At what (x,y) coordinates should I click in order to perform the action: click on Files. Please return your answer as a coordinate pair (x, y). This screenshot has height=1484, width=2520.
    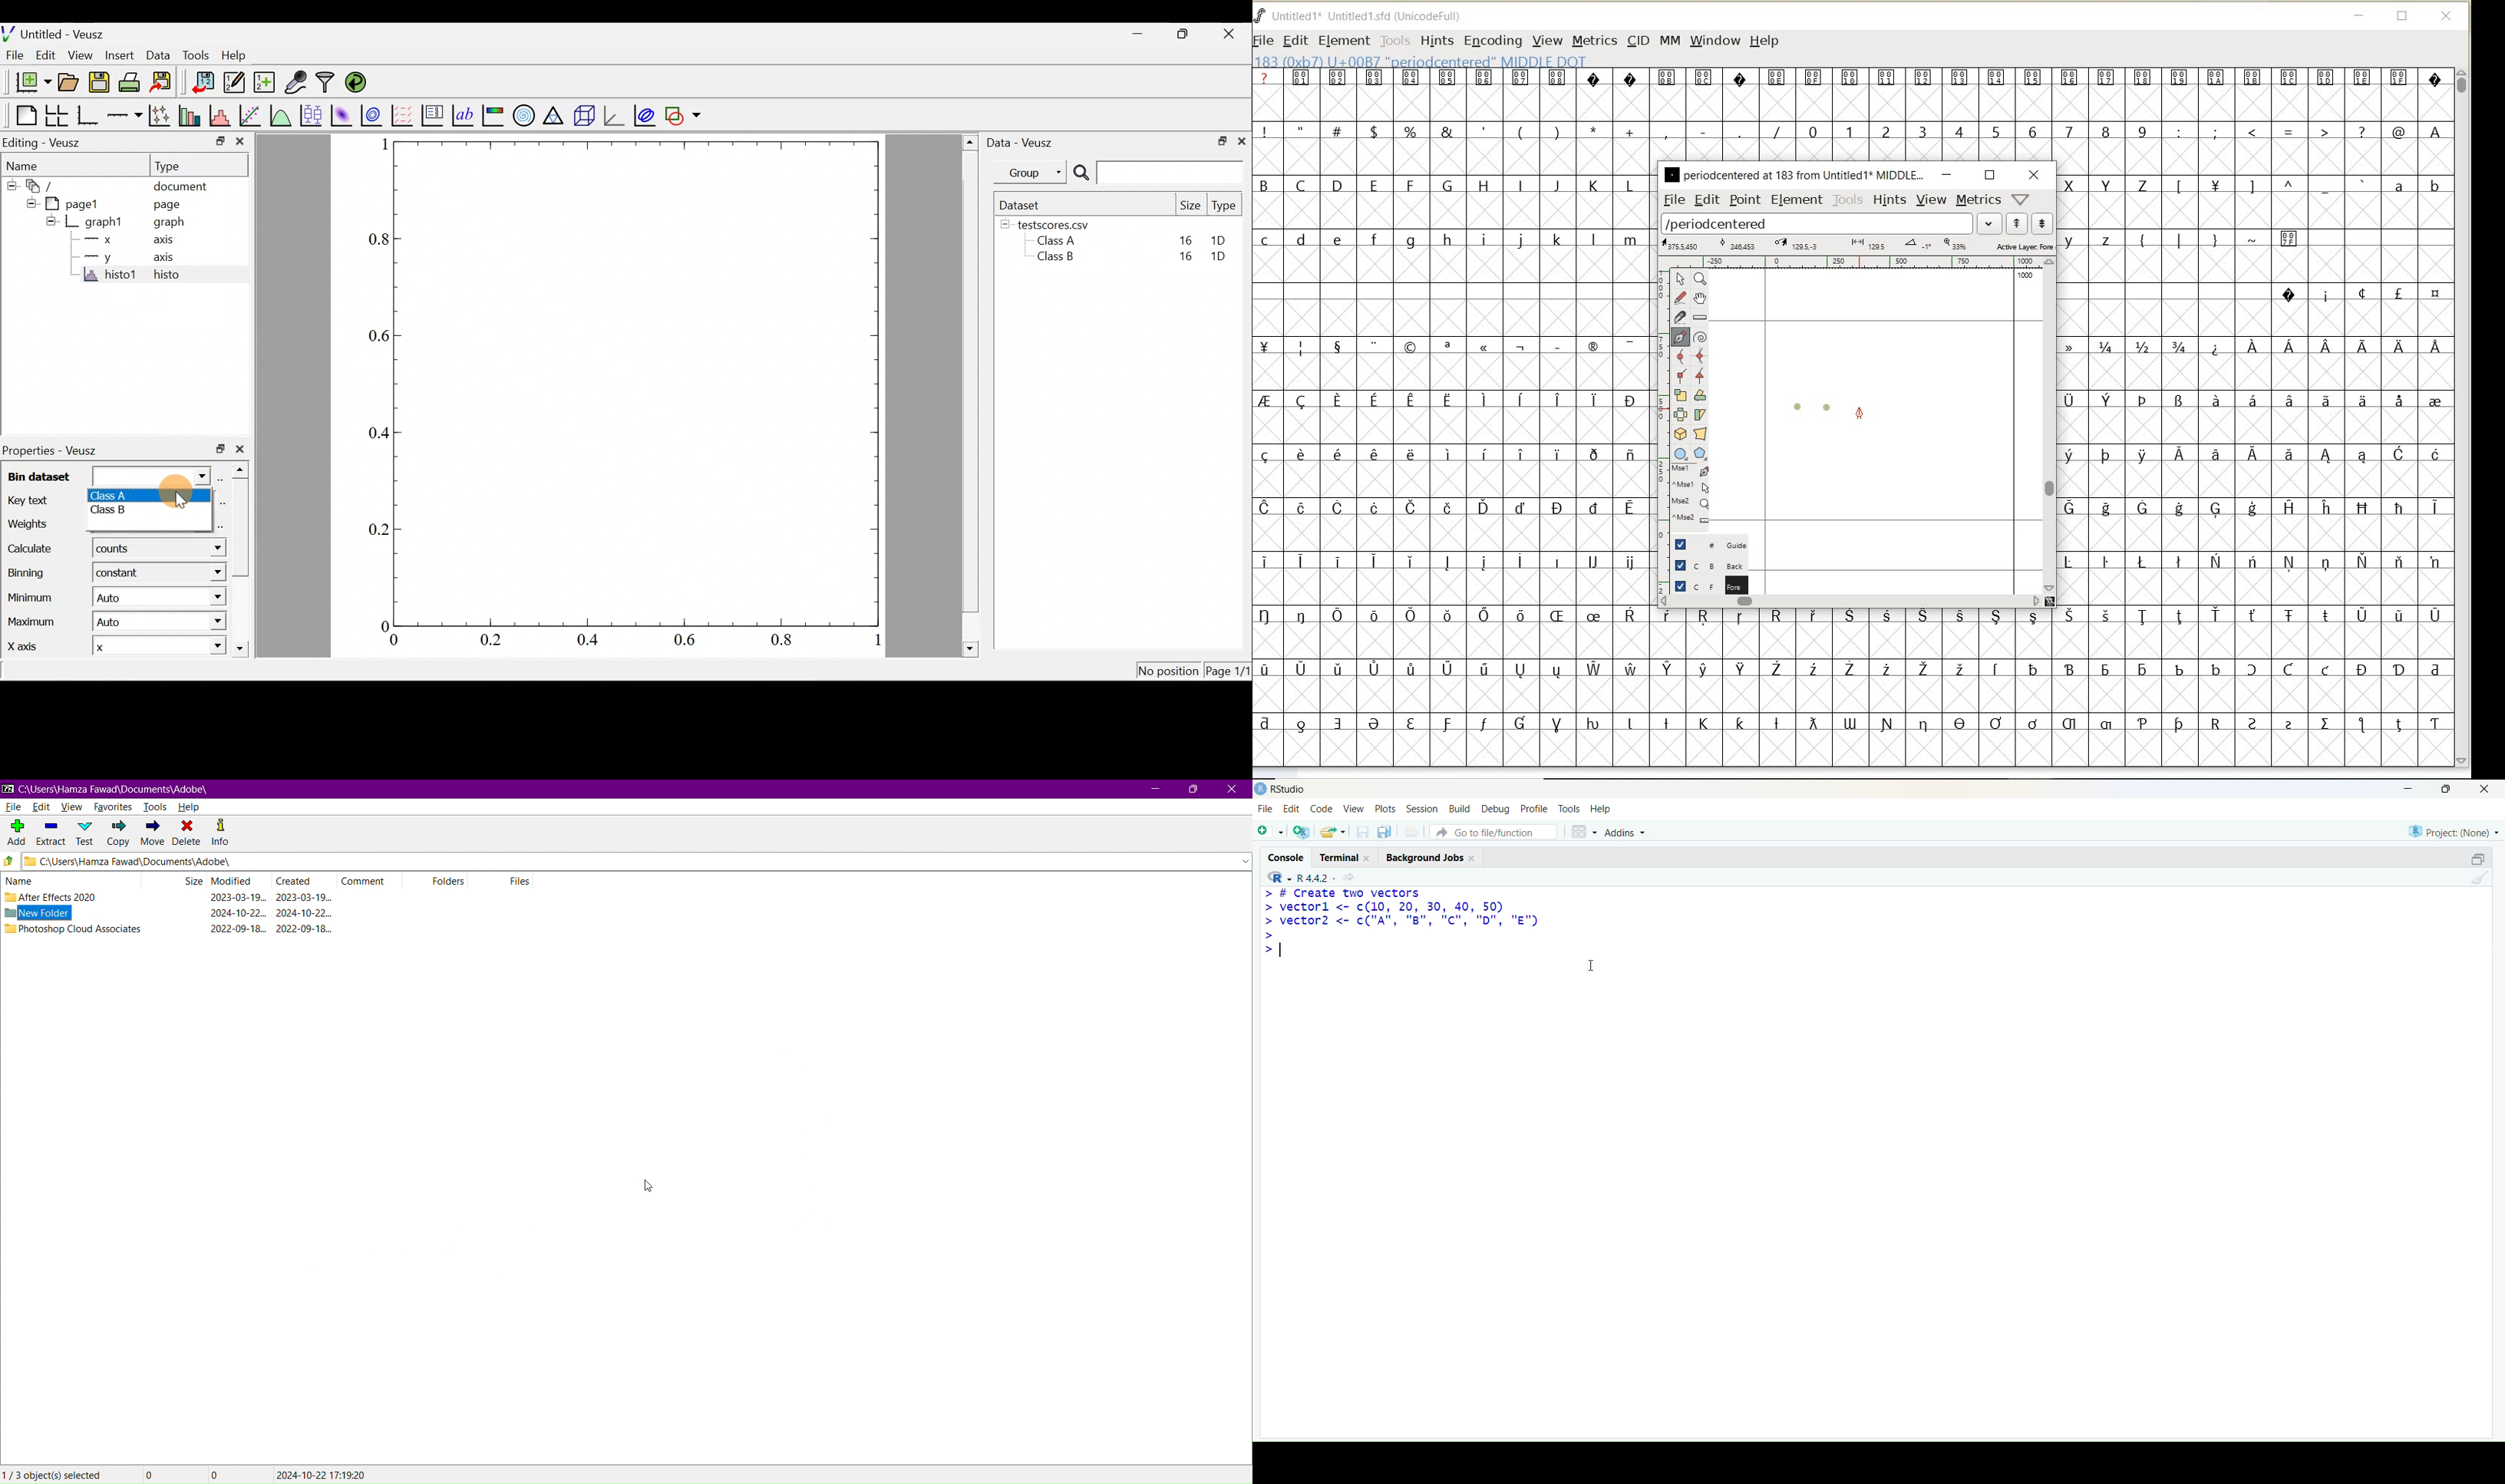
    Looking at the image, I should click on (504, 881).